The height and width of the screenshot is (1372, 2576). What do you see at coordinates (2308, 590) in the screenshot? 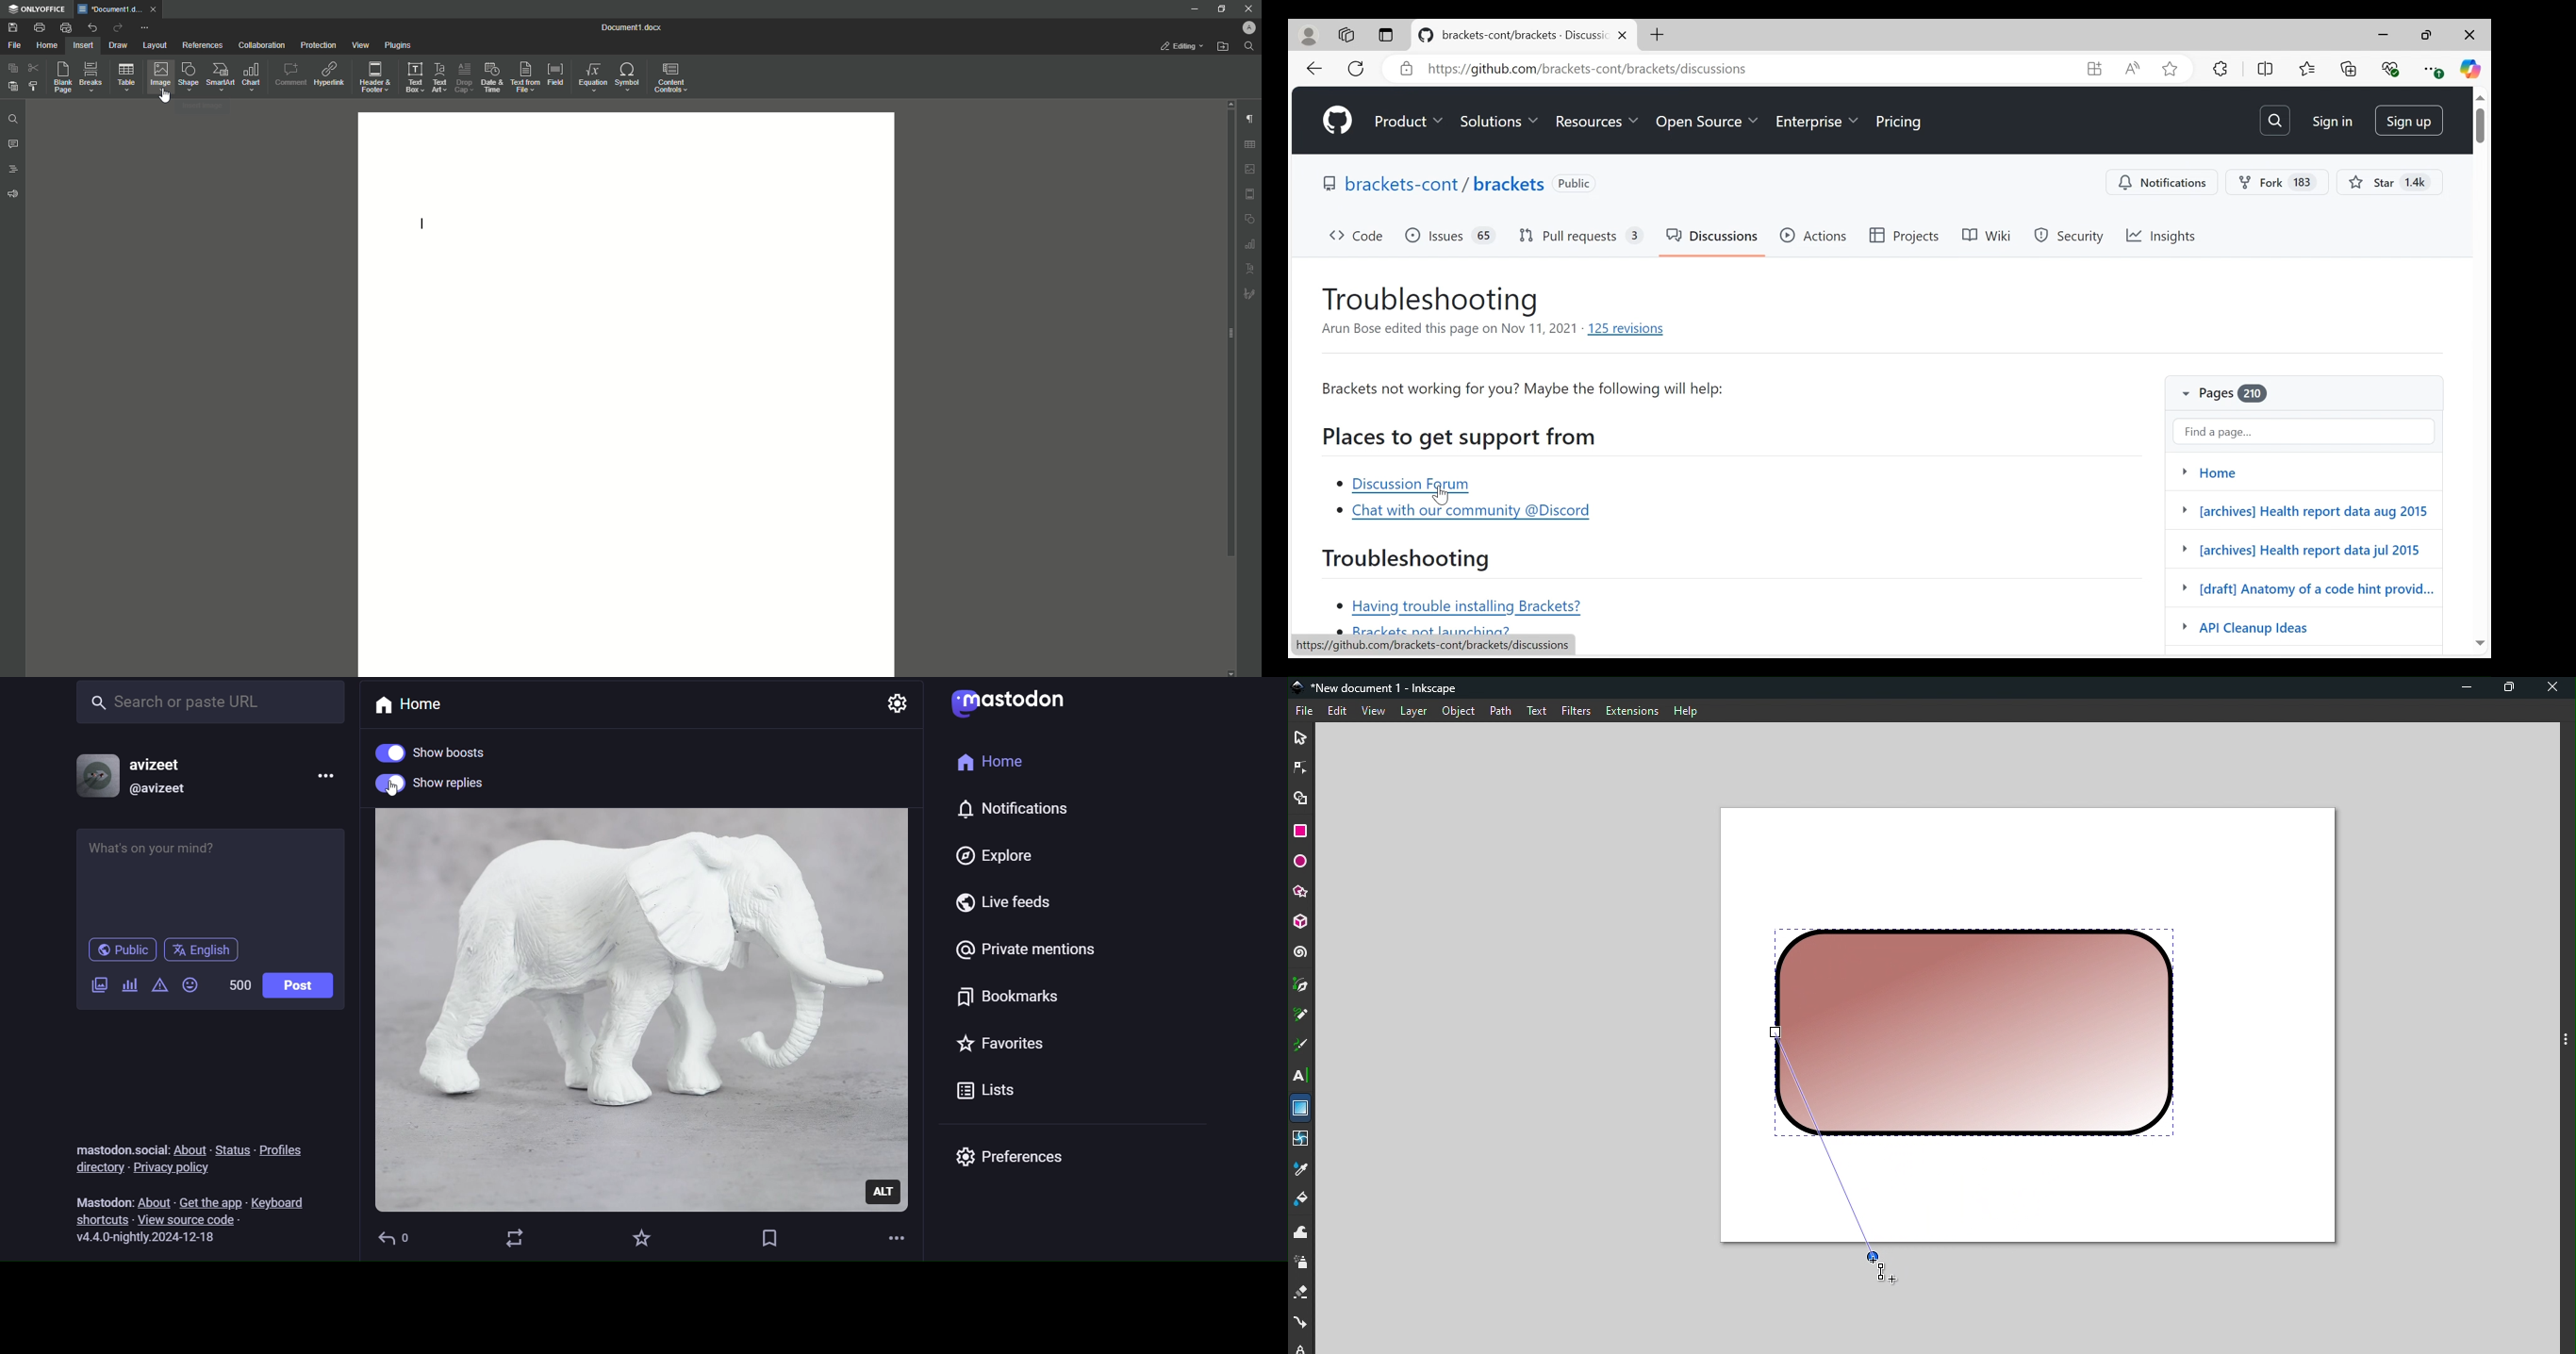
I see `Anatomy of a code hint provide` at bounding box center [2308, 590].